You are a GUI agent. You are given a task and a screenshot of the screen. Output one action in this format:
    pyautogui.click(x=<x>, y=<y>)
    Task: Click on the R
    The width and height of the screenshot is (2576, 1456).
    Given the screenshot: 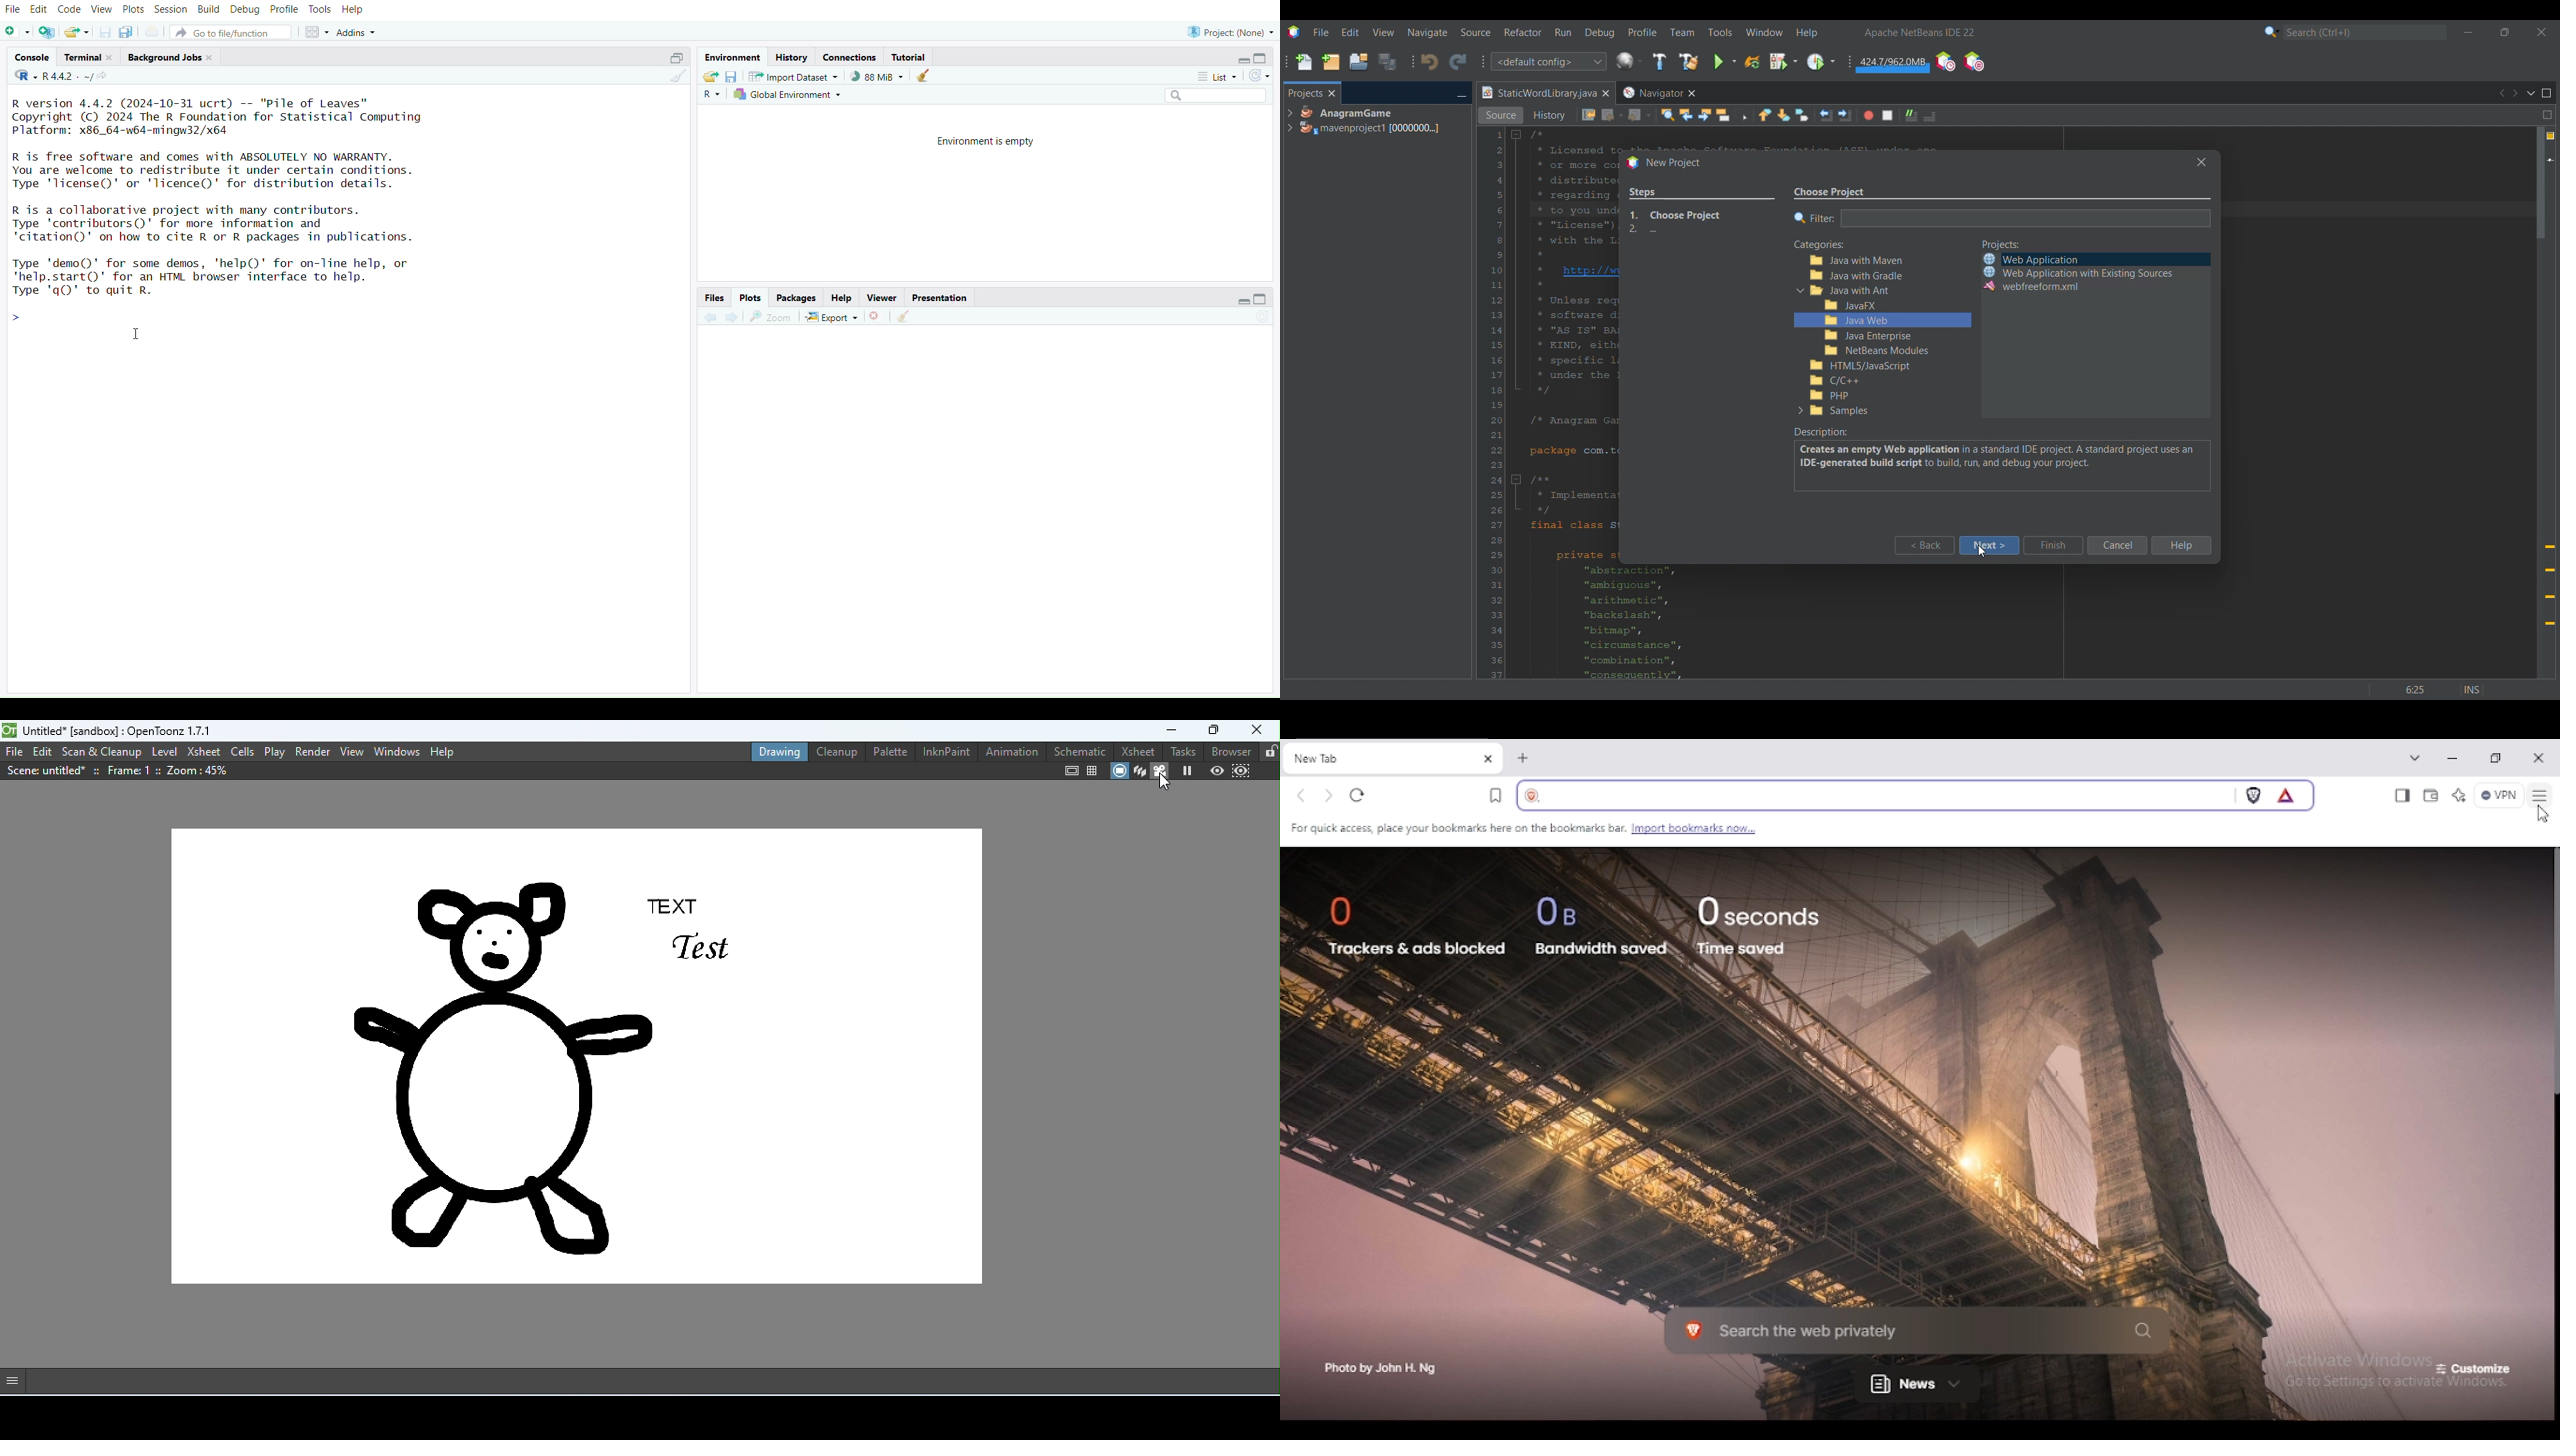 What is the action you would take?
    pyautogui.click(x=711, y=95)
    